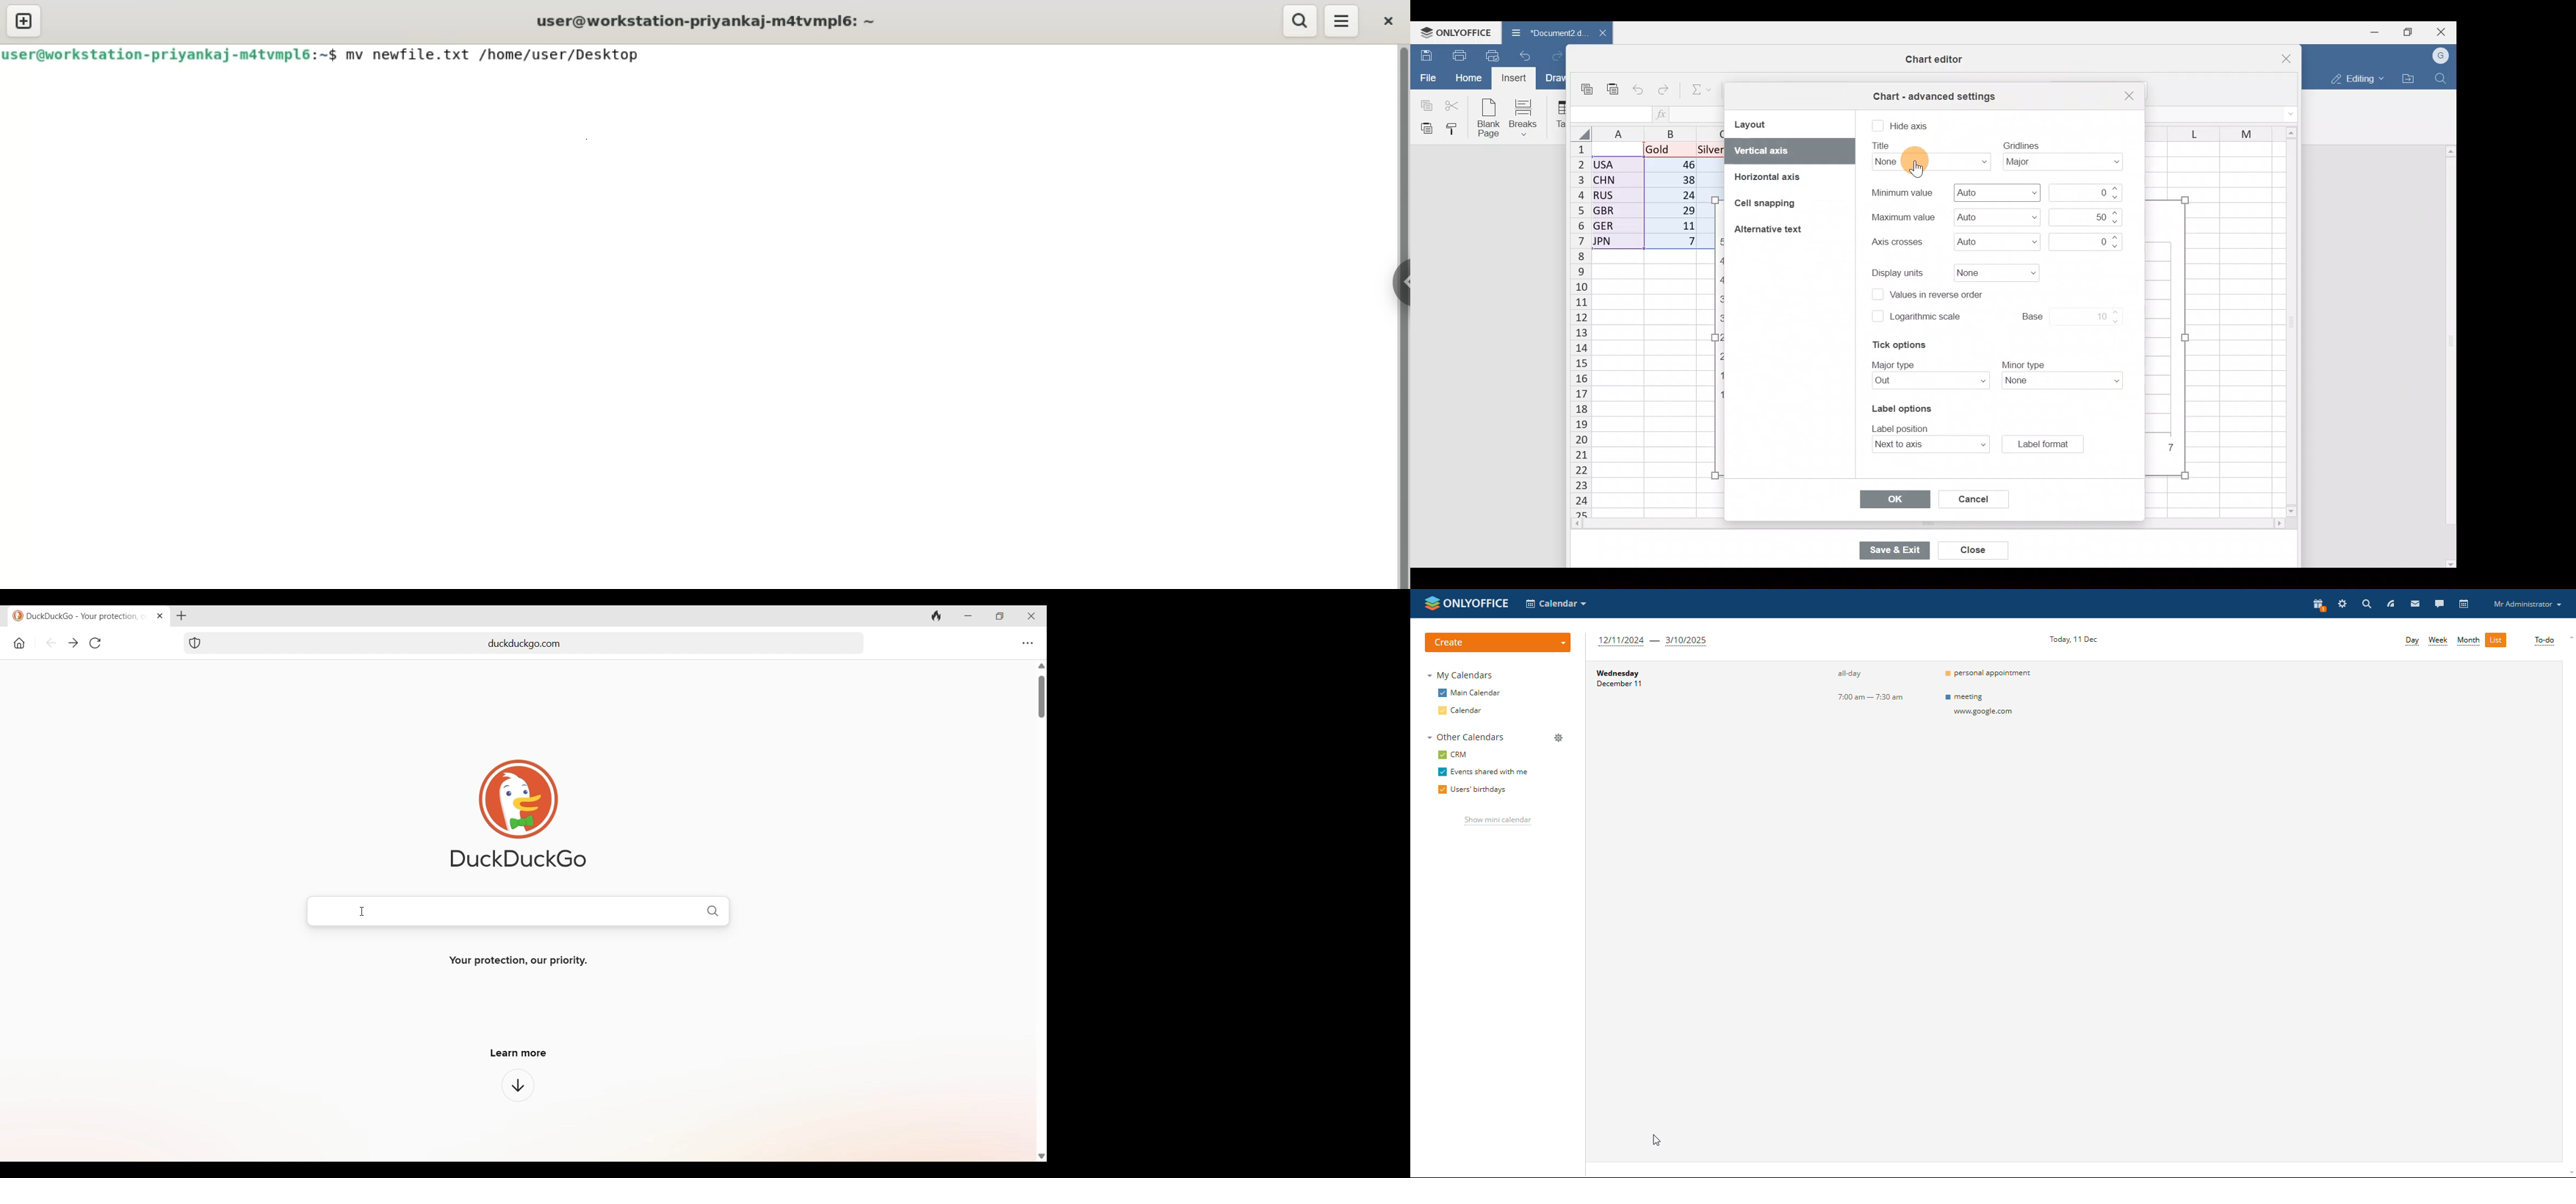 The width and height of the screenshot is (2576, 1204). Describe the element at coordinates (2066, 381) in the screenshot. I see `Minor type` at that location.